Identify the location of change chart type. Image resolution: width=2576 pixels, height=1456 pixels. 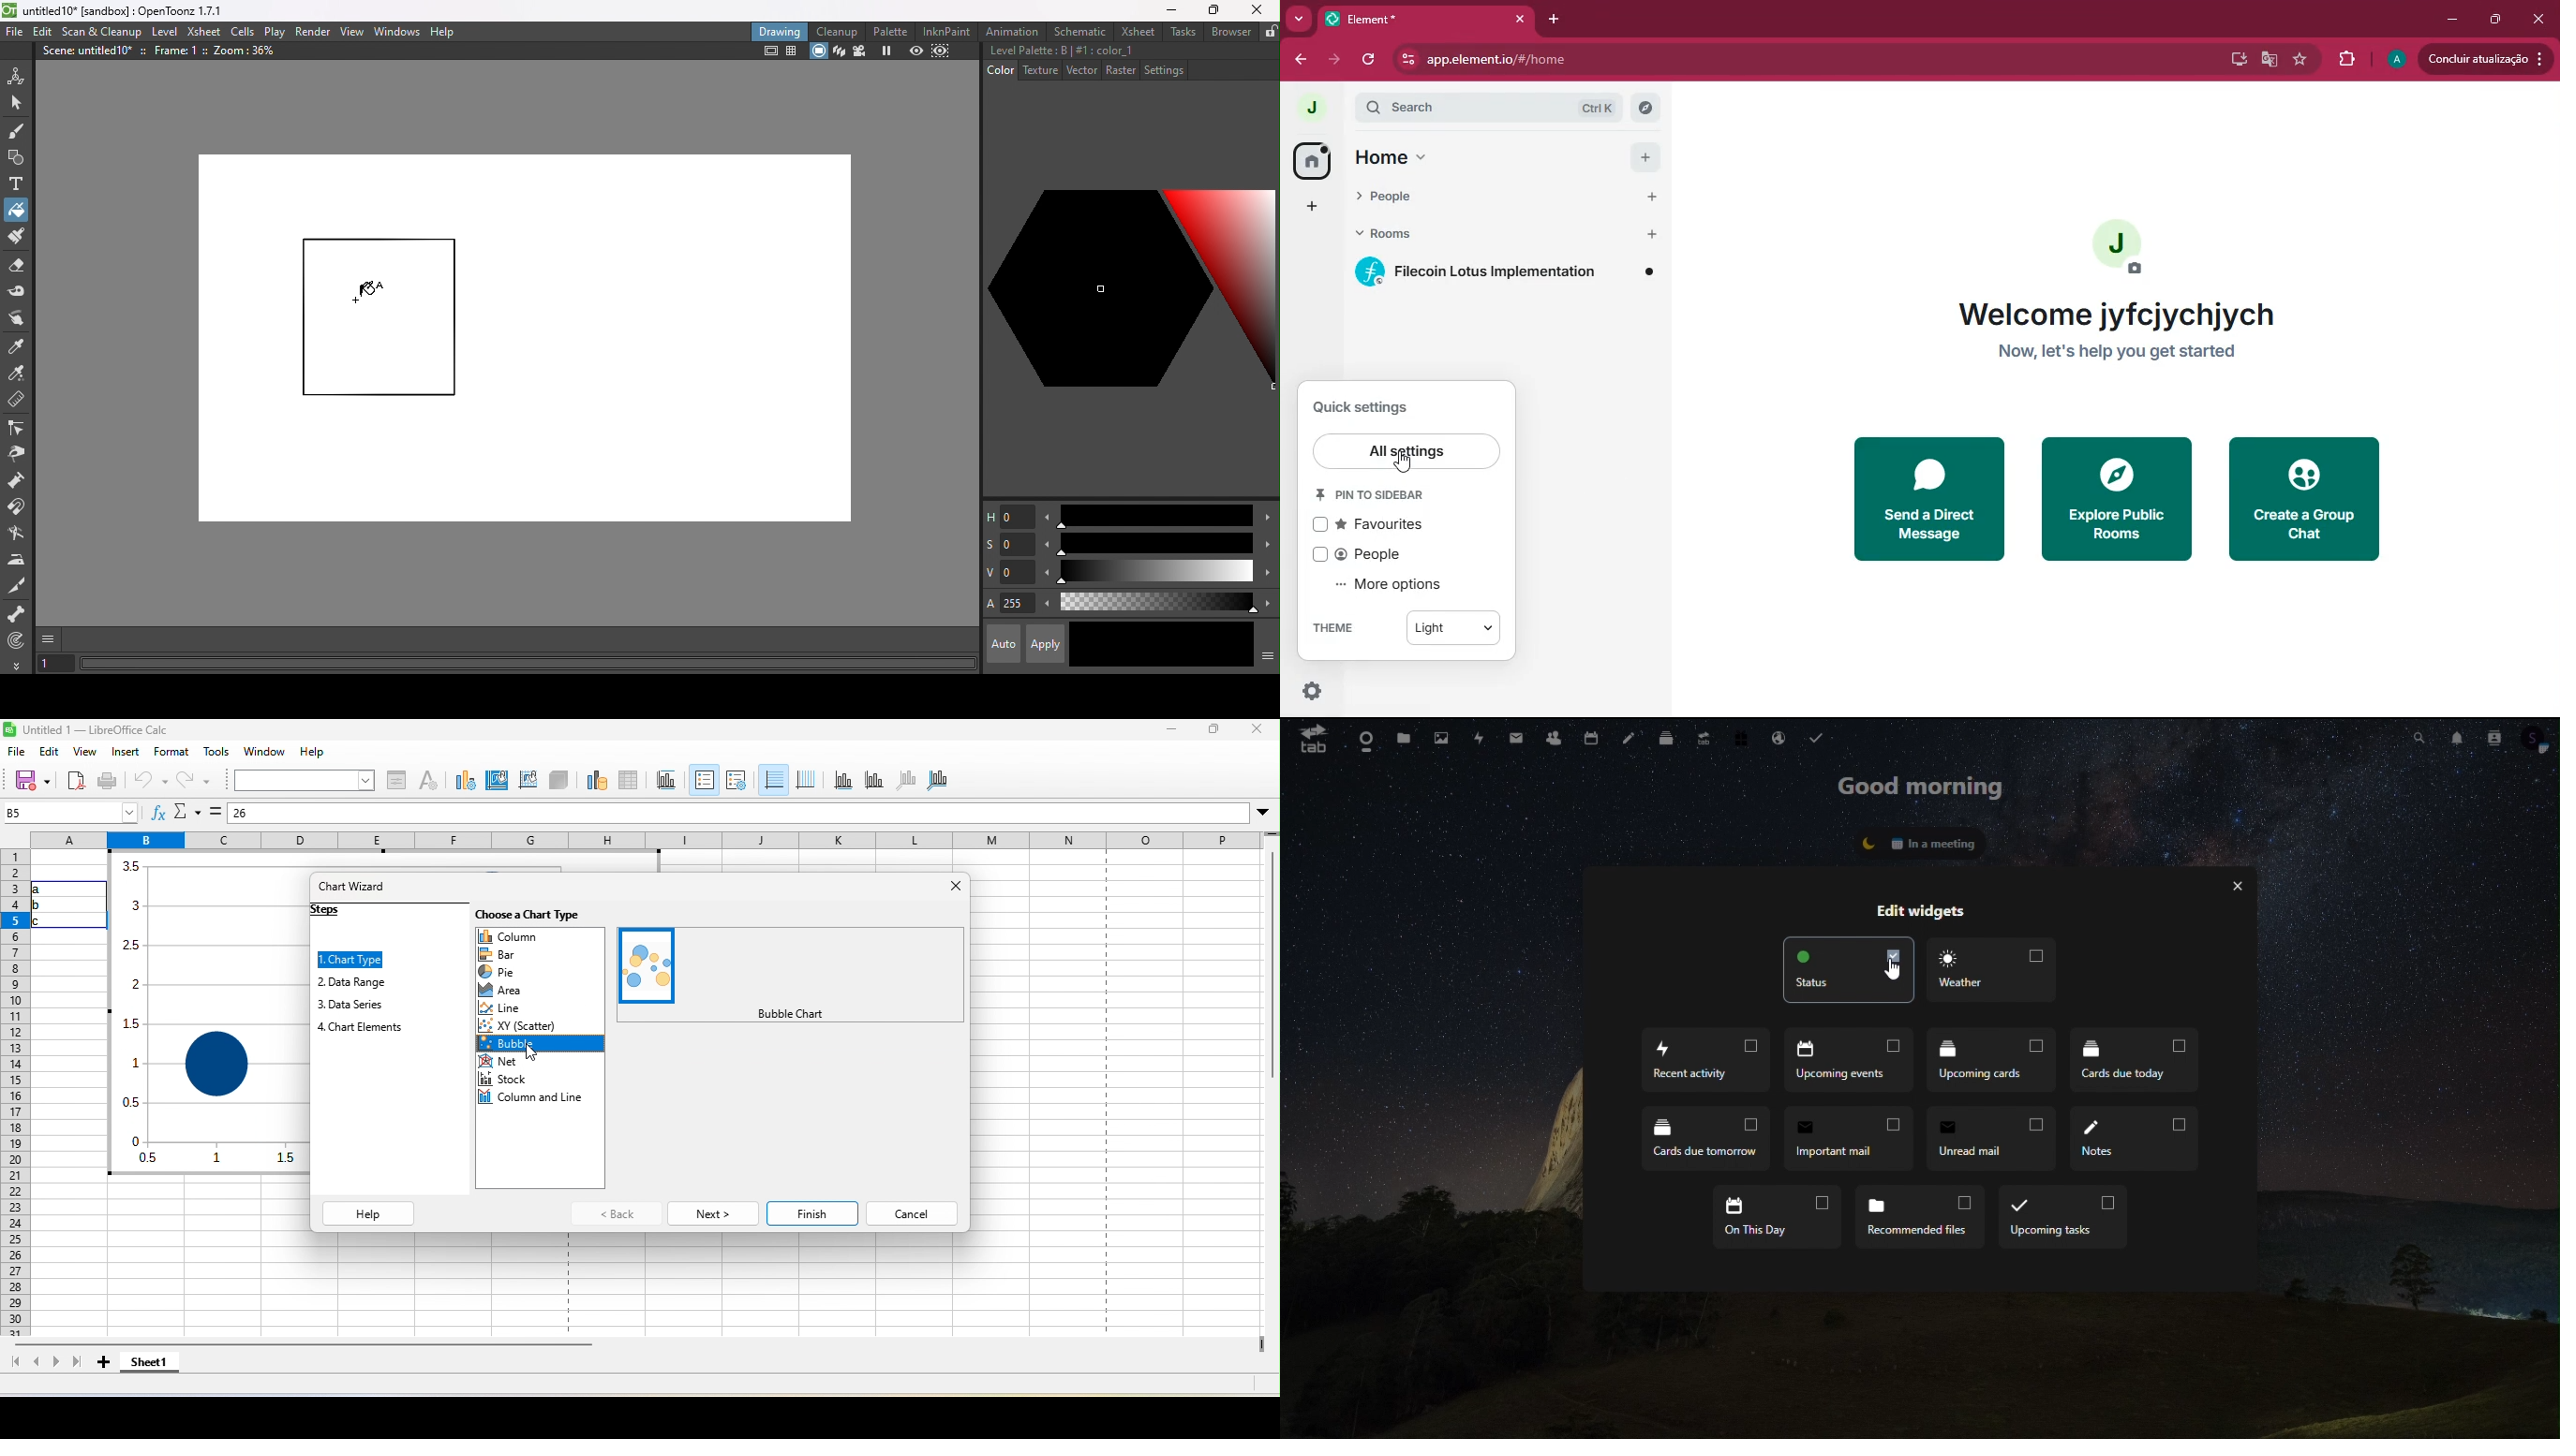
(463, 779).